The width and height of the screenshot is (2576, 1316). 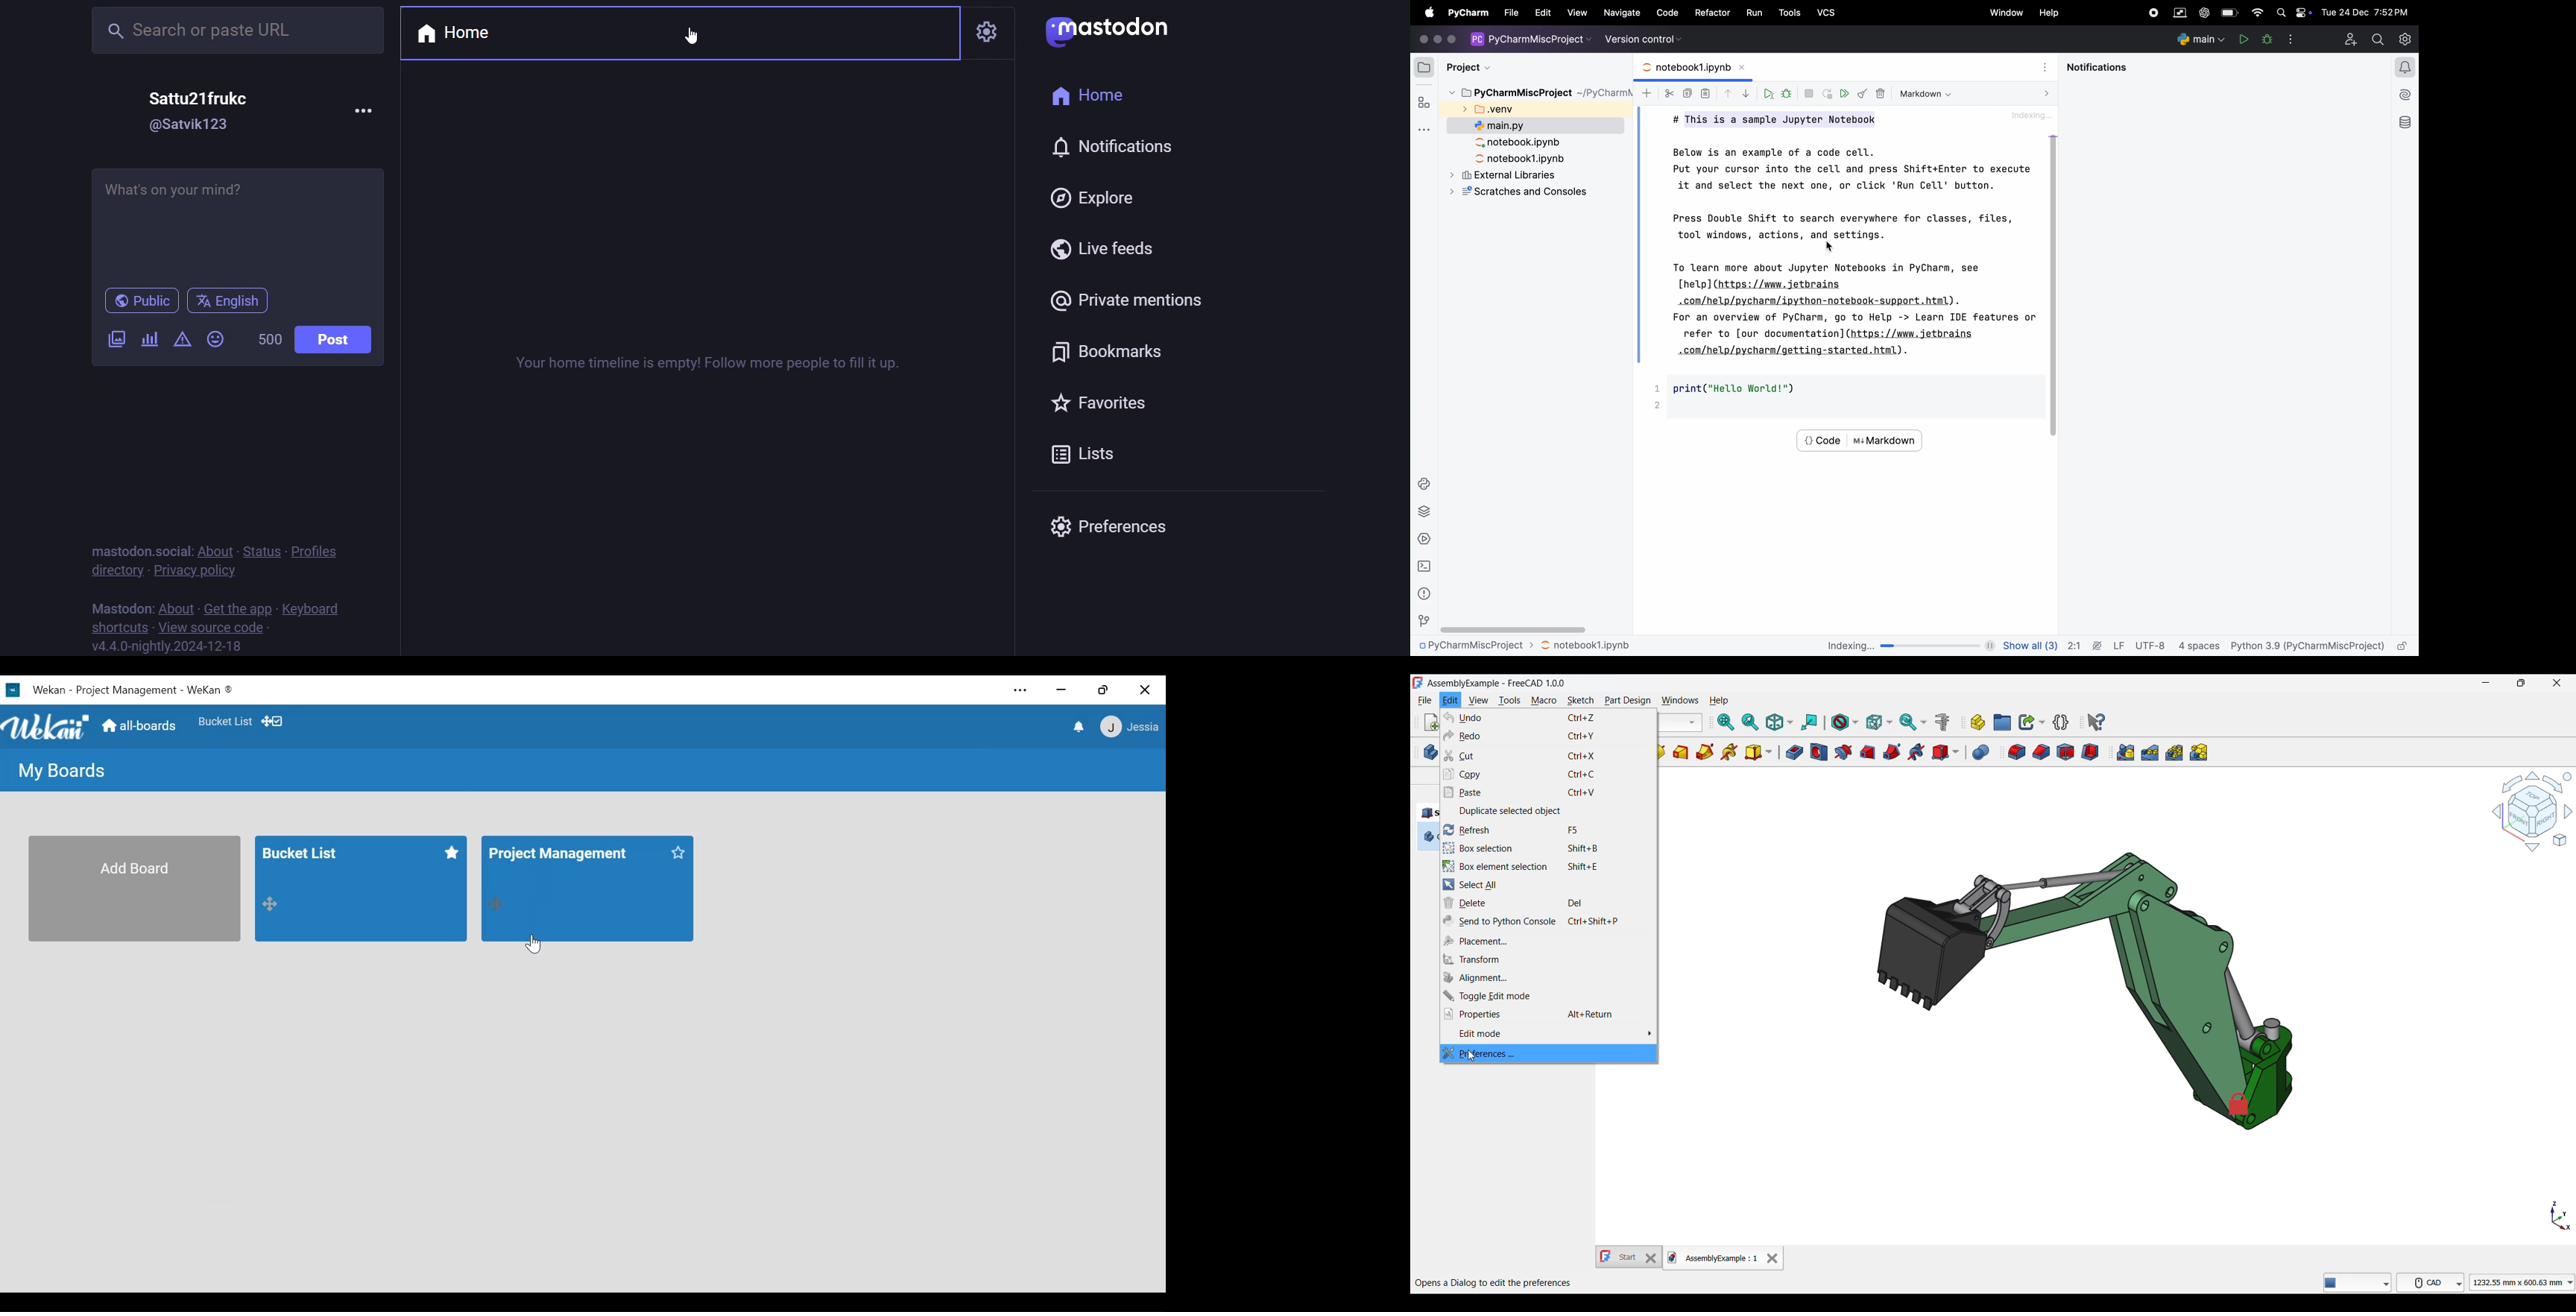 What do you see at coordinates (2360, 1282) in the screenshot?
I see `freeCAD tools` at bounding box center [2360, 1282].